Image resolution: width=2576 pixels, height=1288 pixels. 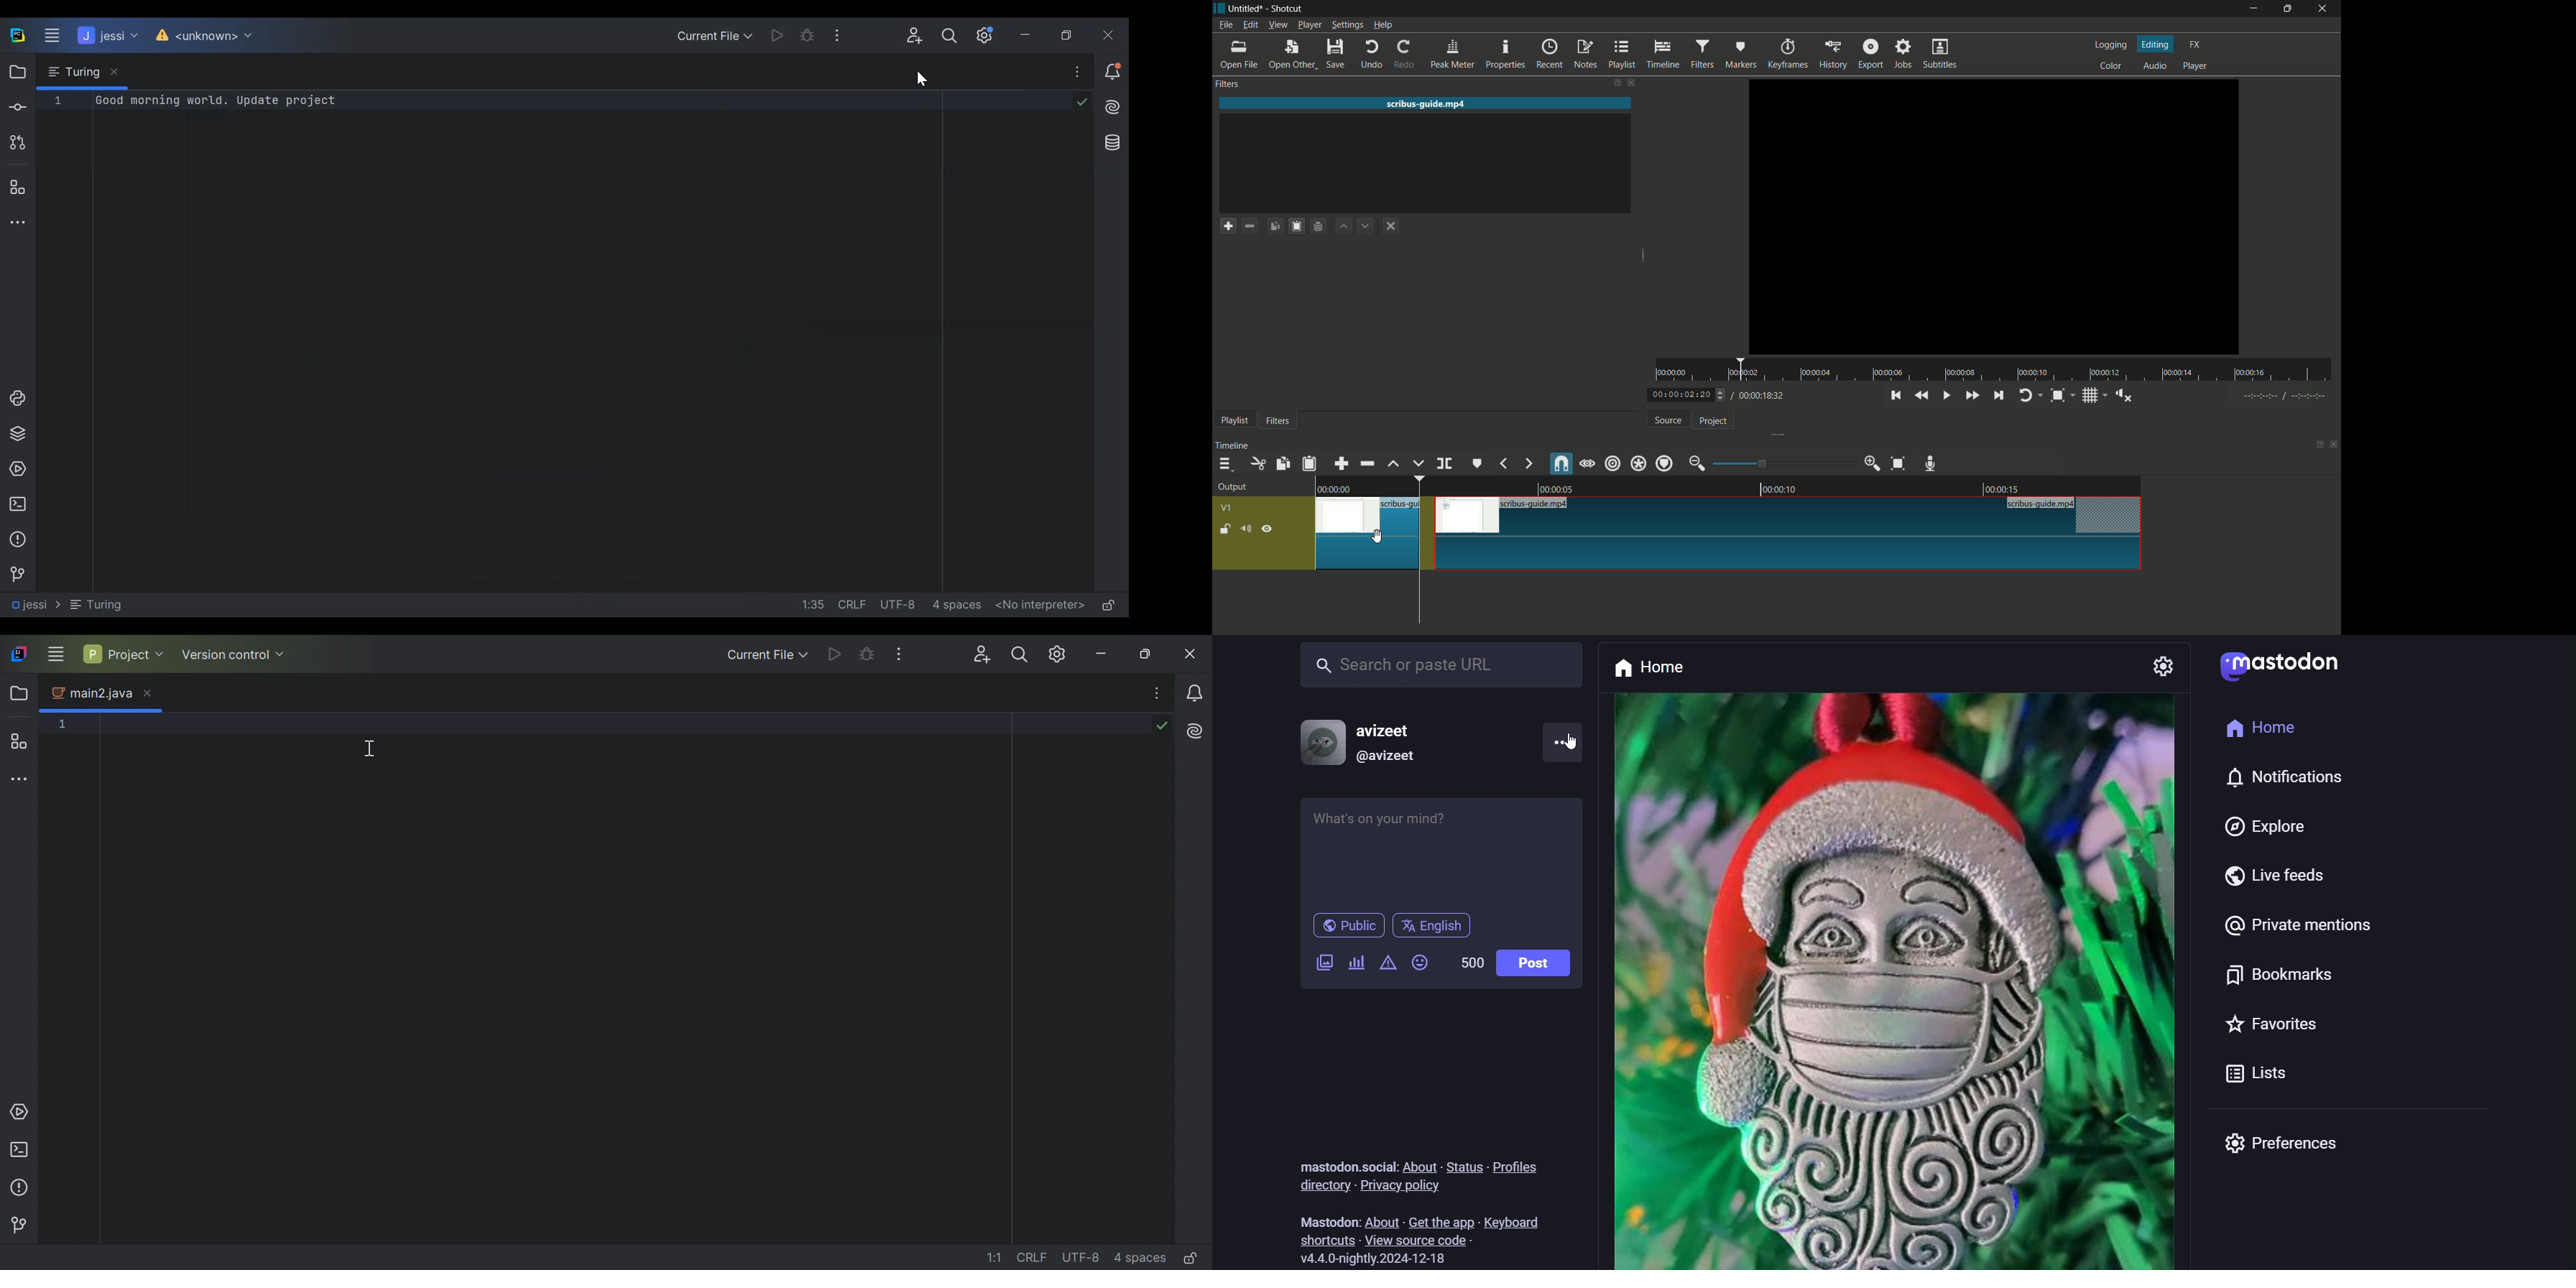 What do you see at coordinates (1973, 395) in the screenshot?
I see `quickly play forward` at bounding box center [1973, 395].